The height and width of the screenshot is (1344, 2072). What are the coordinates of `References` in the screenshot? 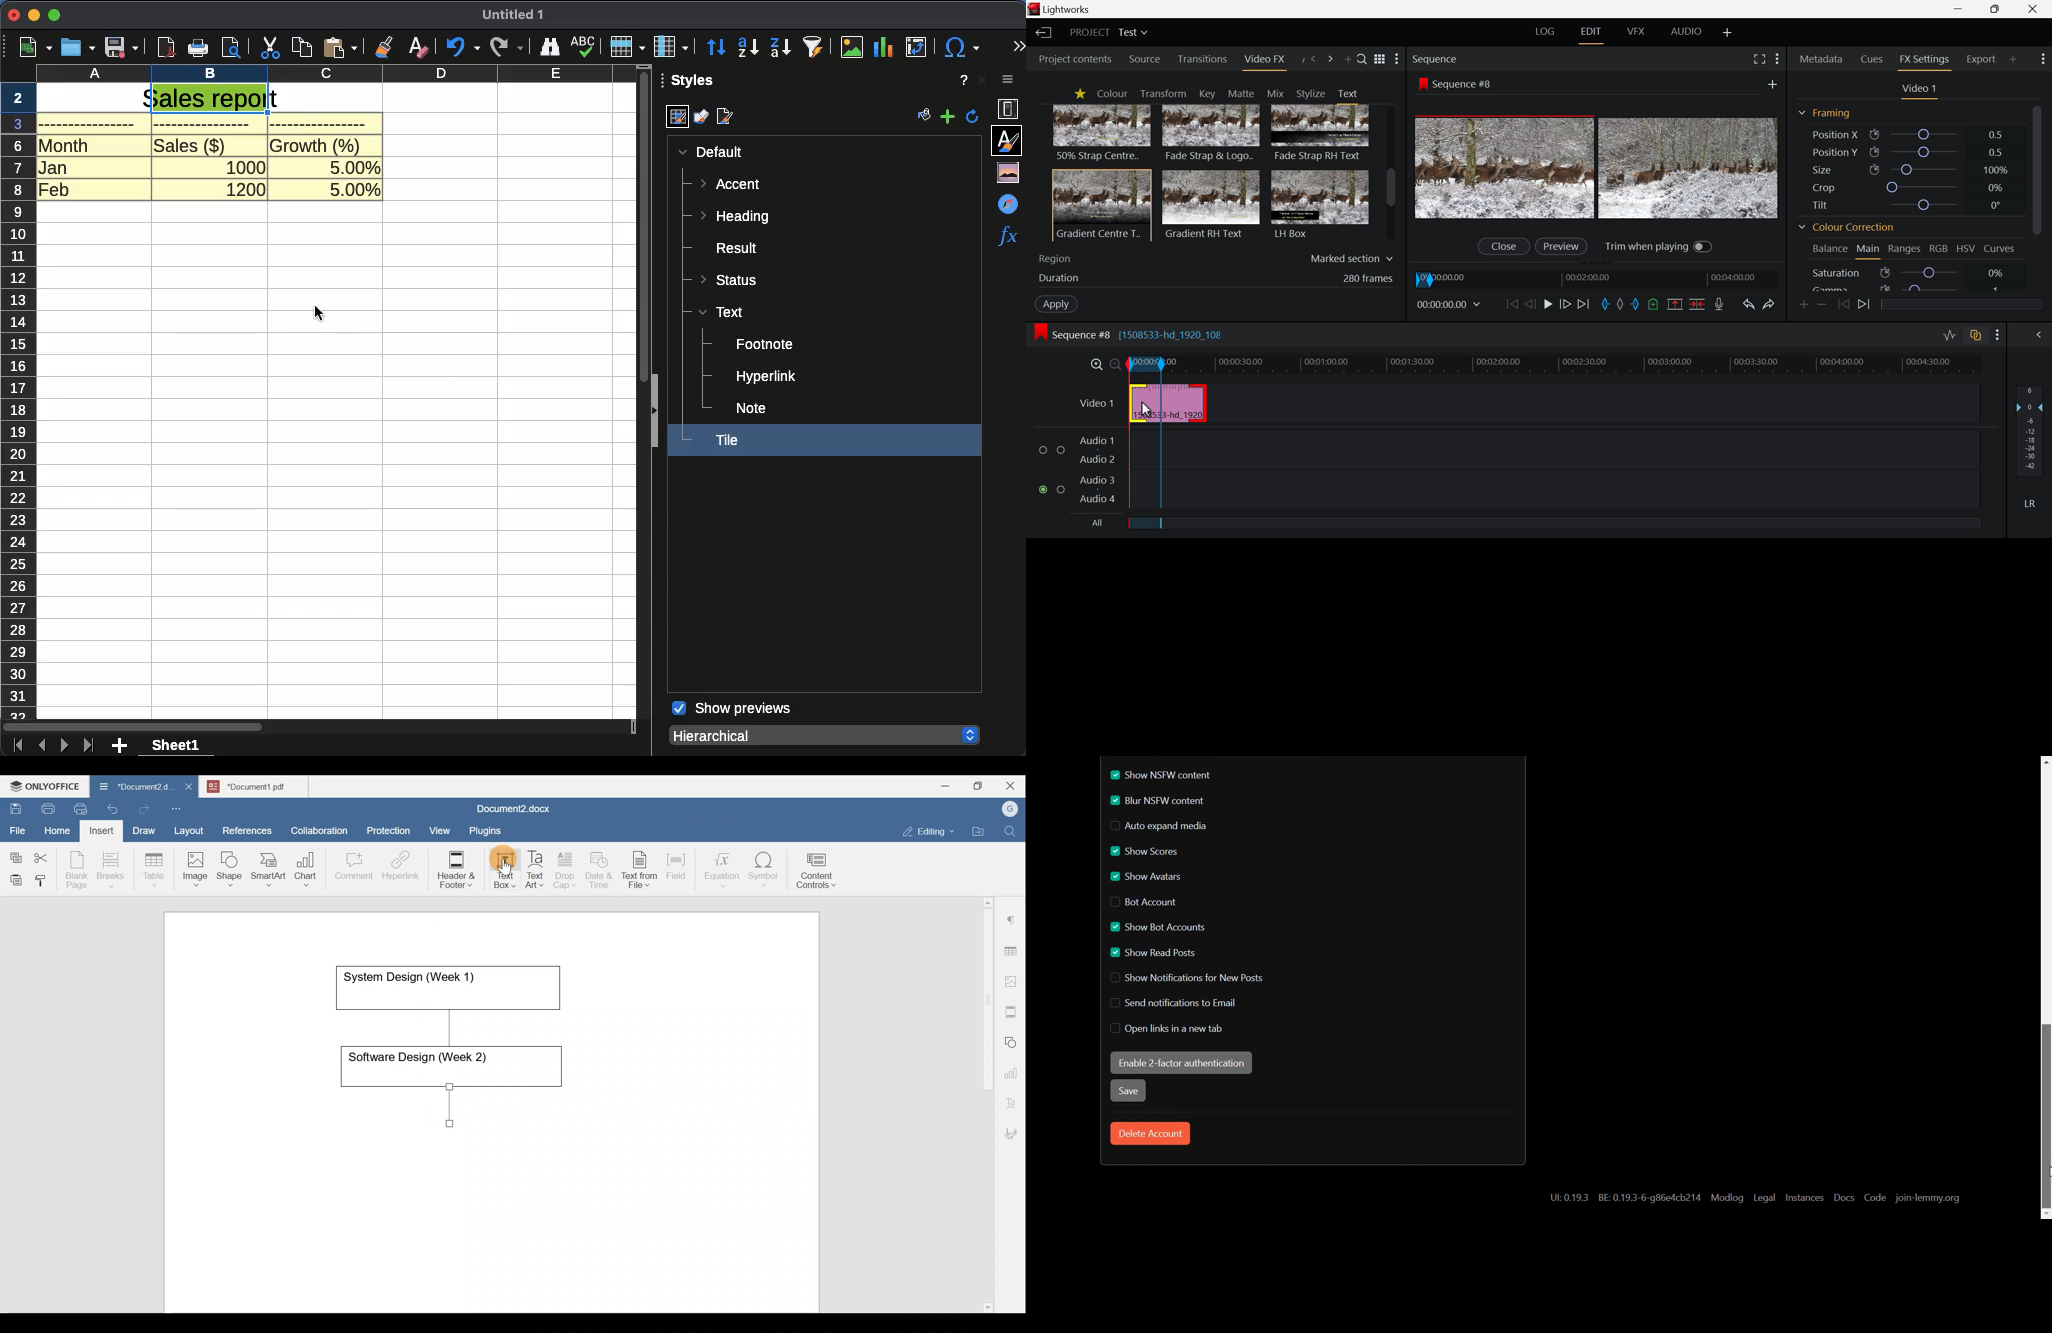 It's located at (246, 829).